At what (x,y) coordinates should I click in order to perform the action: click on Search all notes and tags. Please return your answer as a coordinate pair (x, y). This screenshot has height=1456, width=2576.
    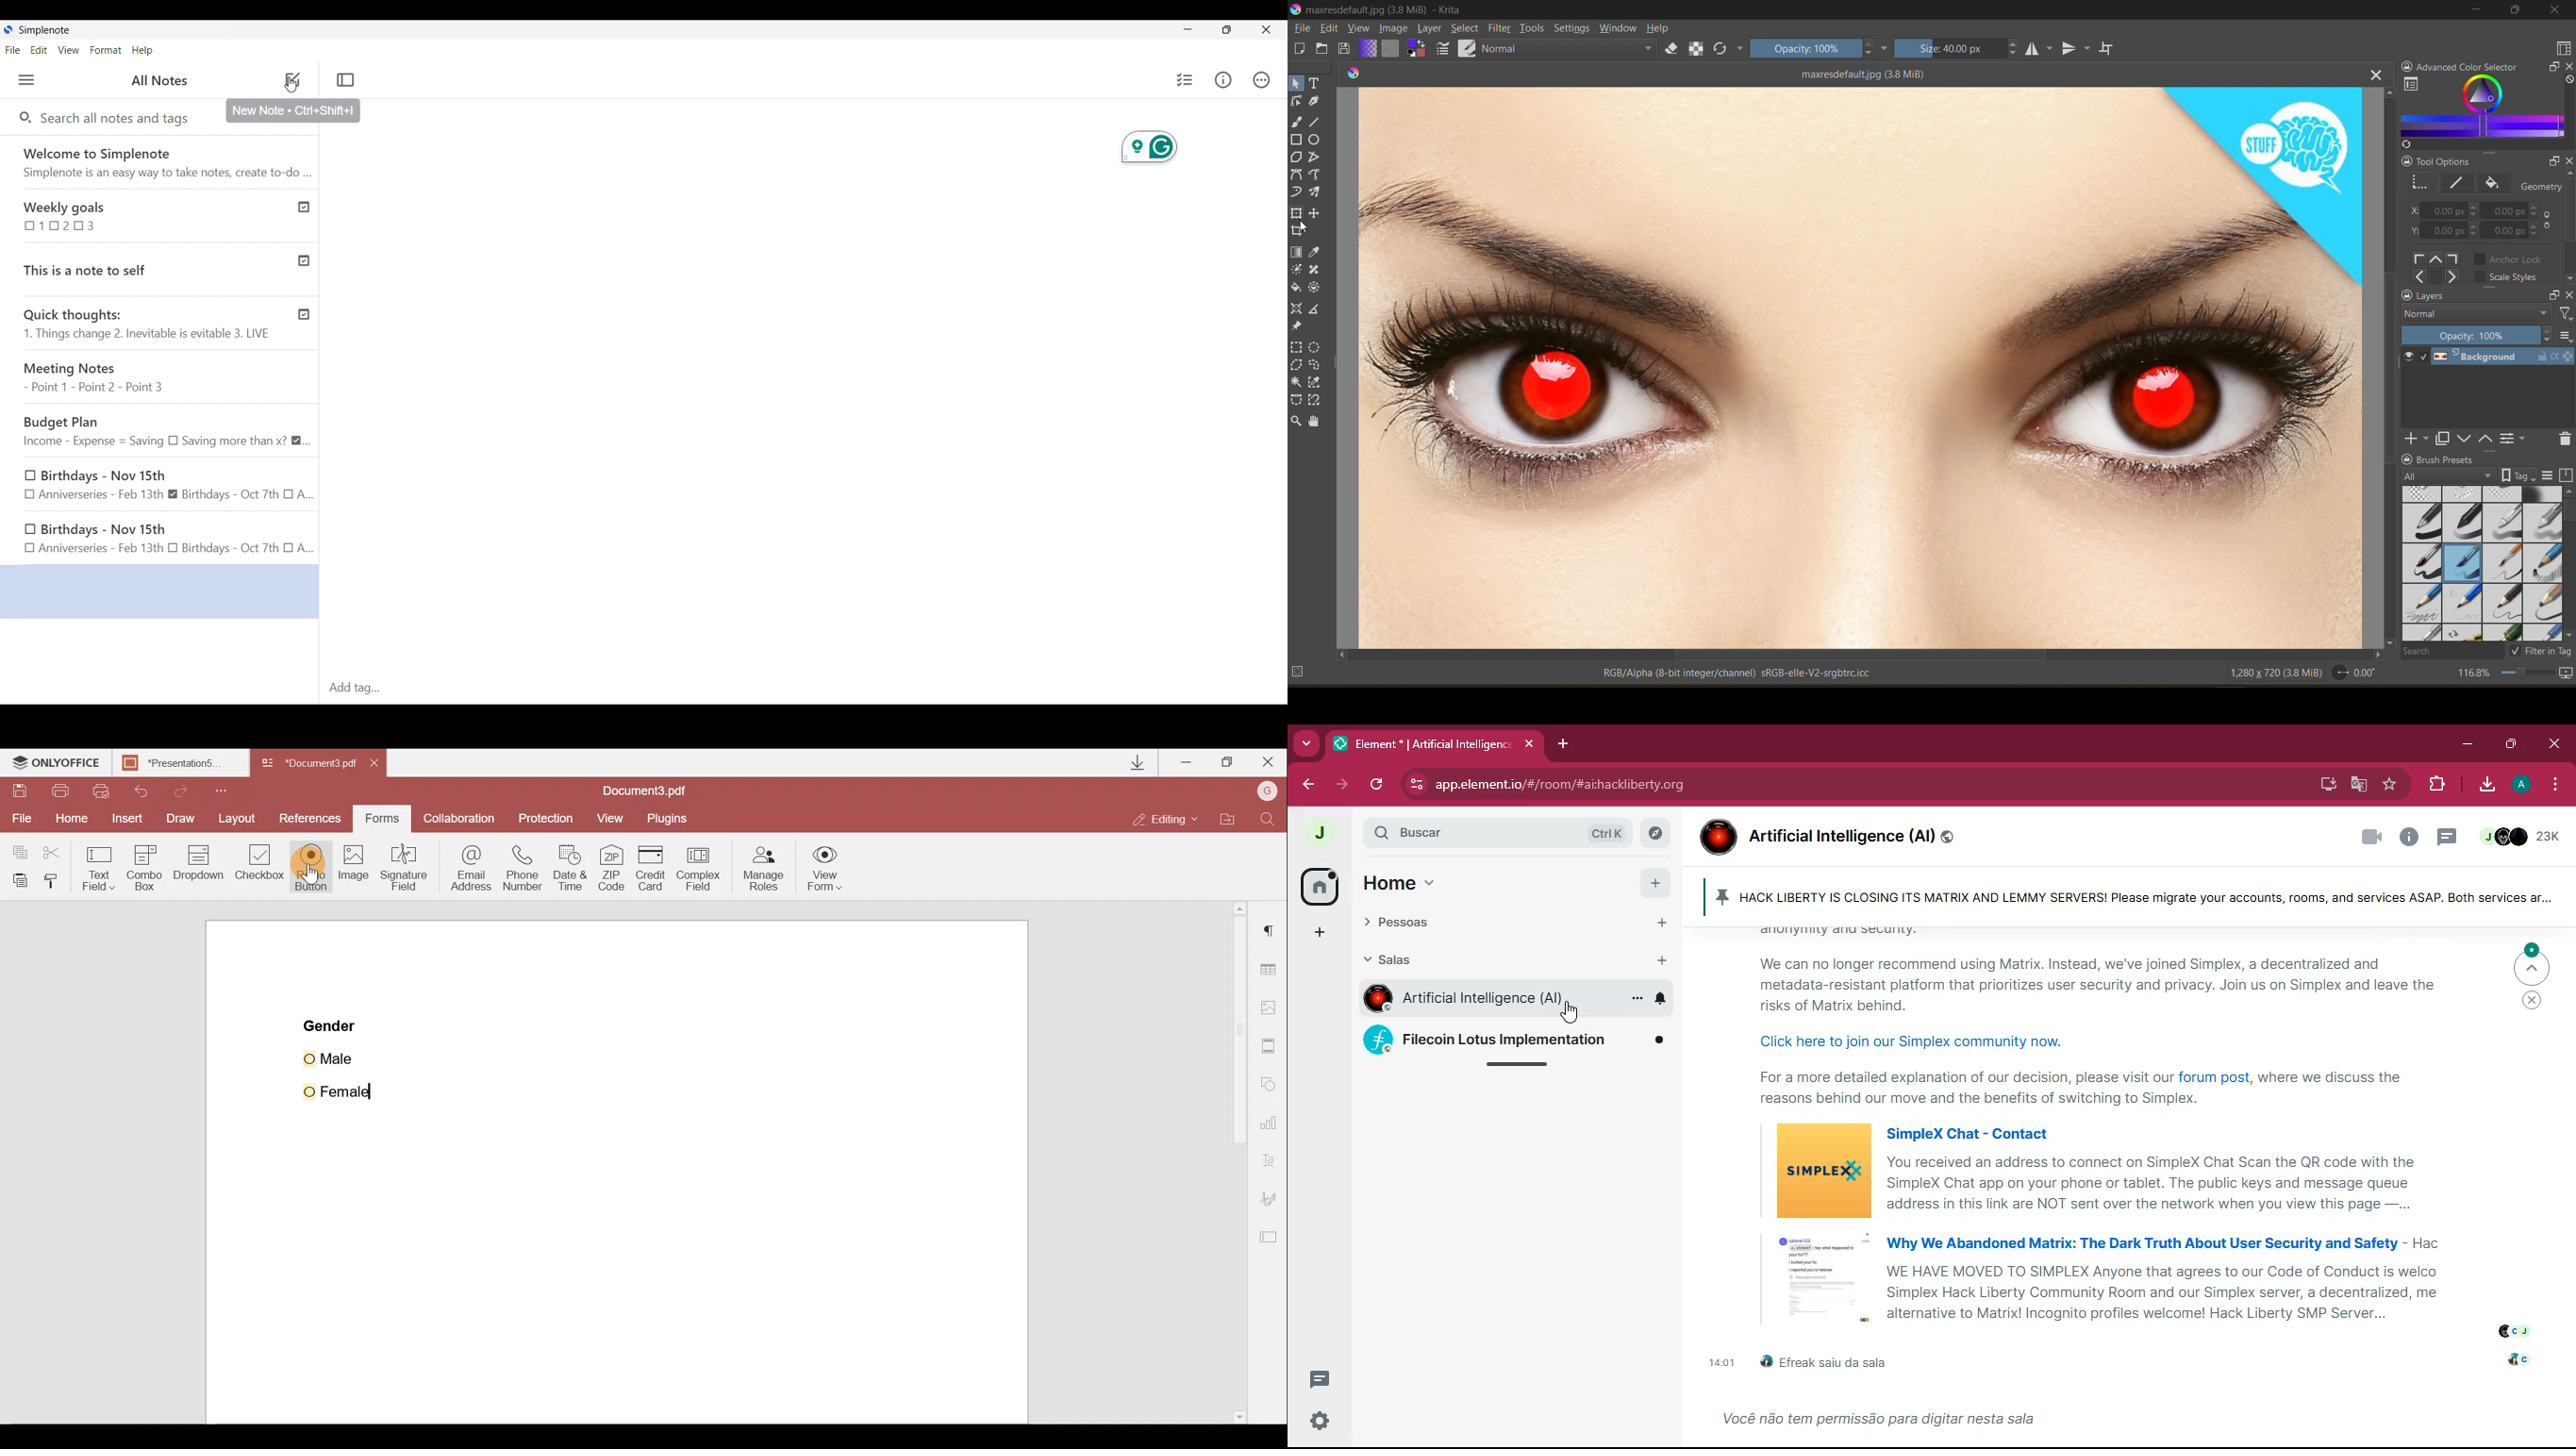
    Looking at the image, I should click on (120, 119).